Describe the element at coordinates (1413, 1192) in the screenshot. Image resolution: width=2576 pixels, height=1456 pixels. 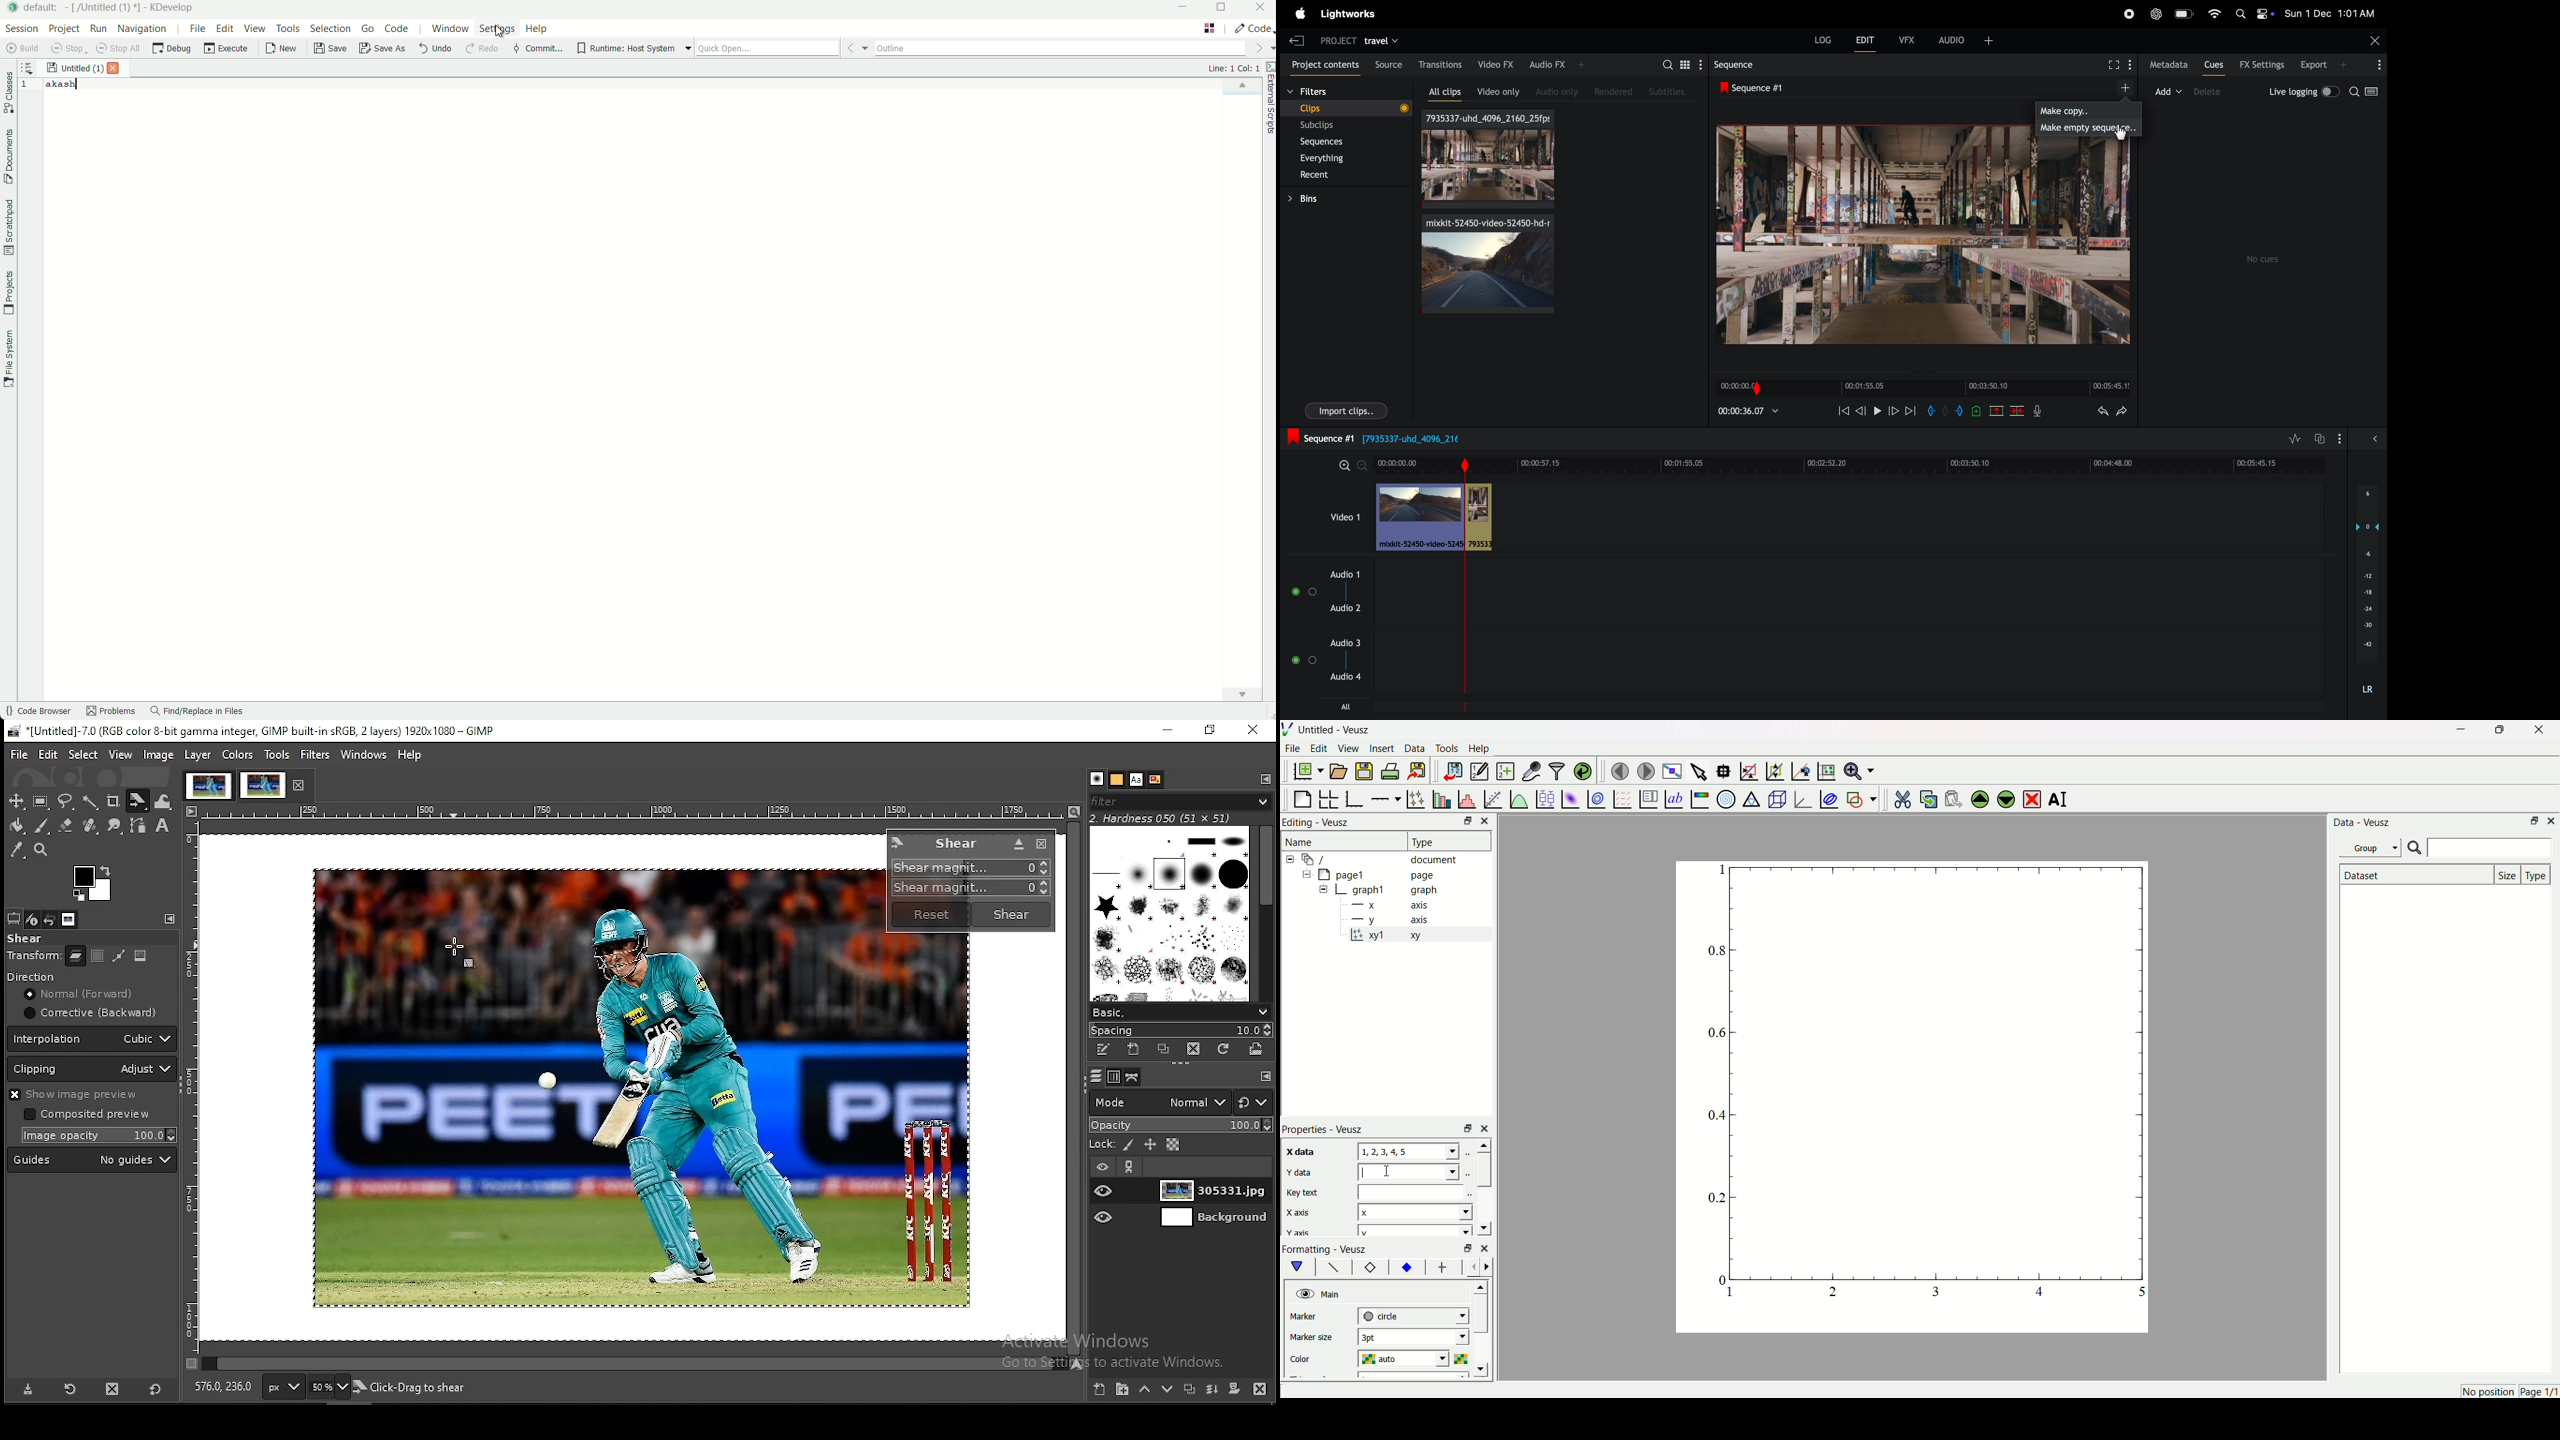
I see `Key text field` at that location.